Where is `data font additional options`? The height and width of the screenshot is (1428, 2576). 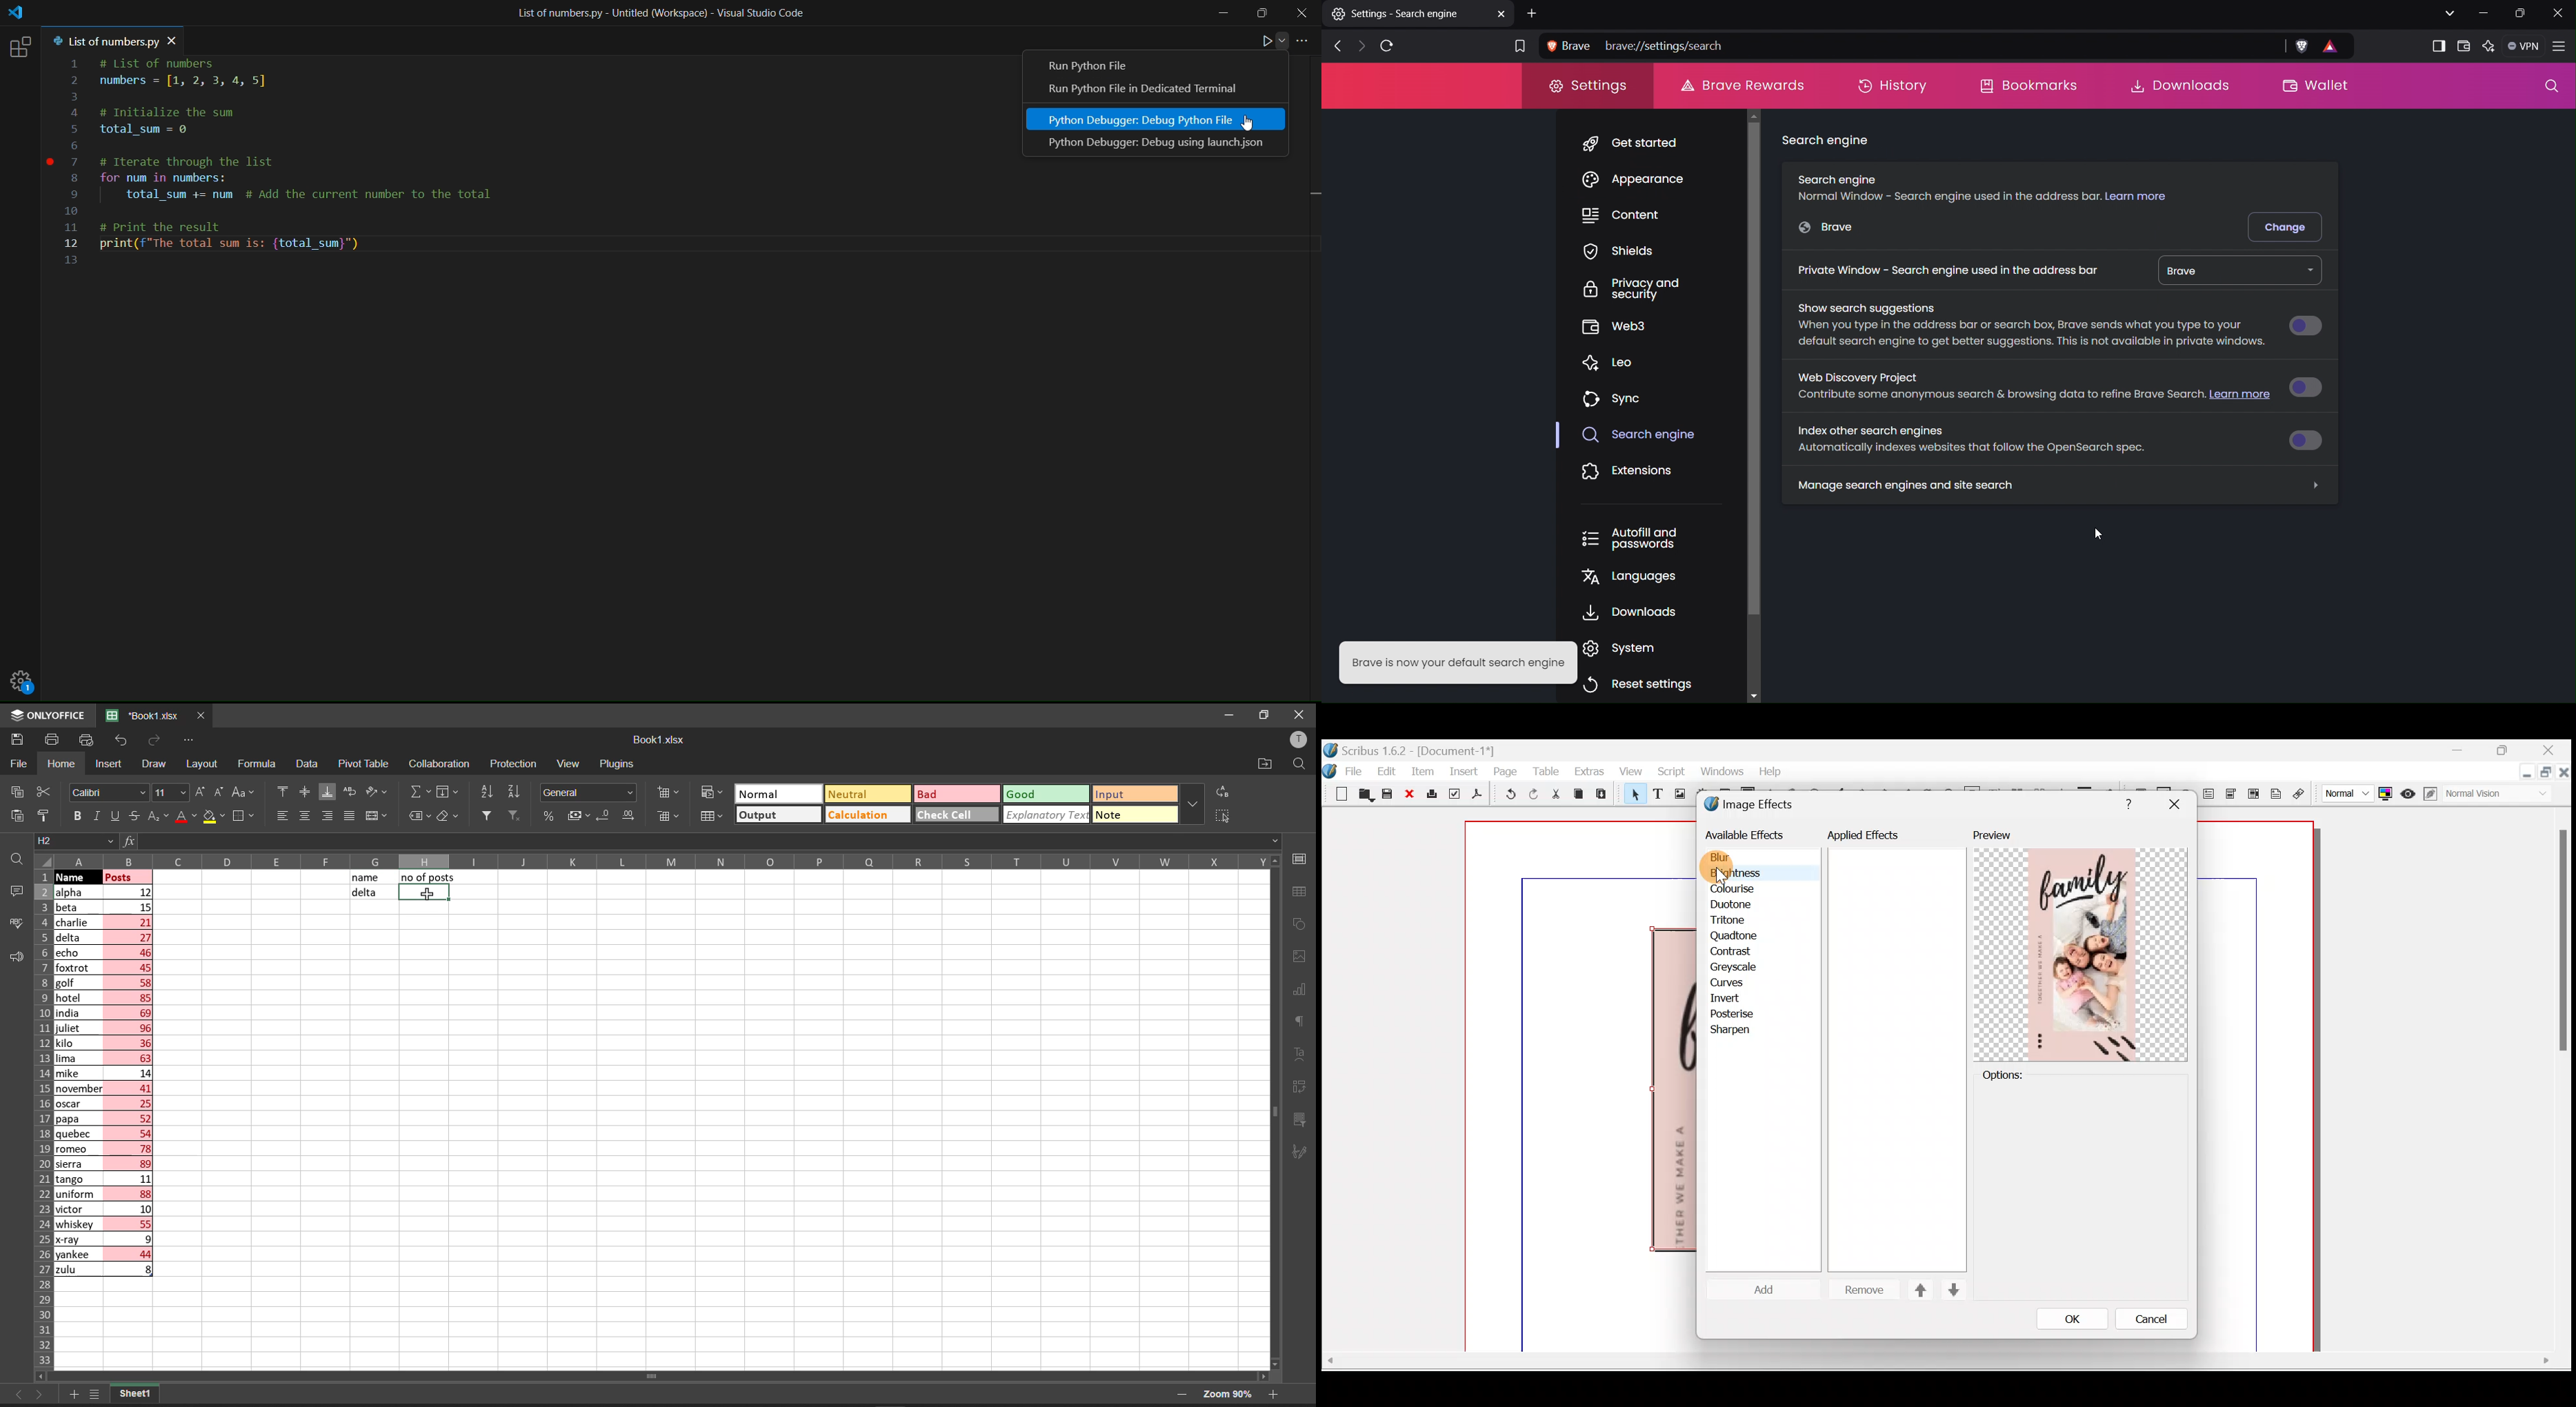 data font additional options is located at coordinates (1192, 801).